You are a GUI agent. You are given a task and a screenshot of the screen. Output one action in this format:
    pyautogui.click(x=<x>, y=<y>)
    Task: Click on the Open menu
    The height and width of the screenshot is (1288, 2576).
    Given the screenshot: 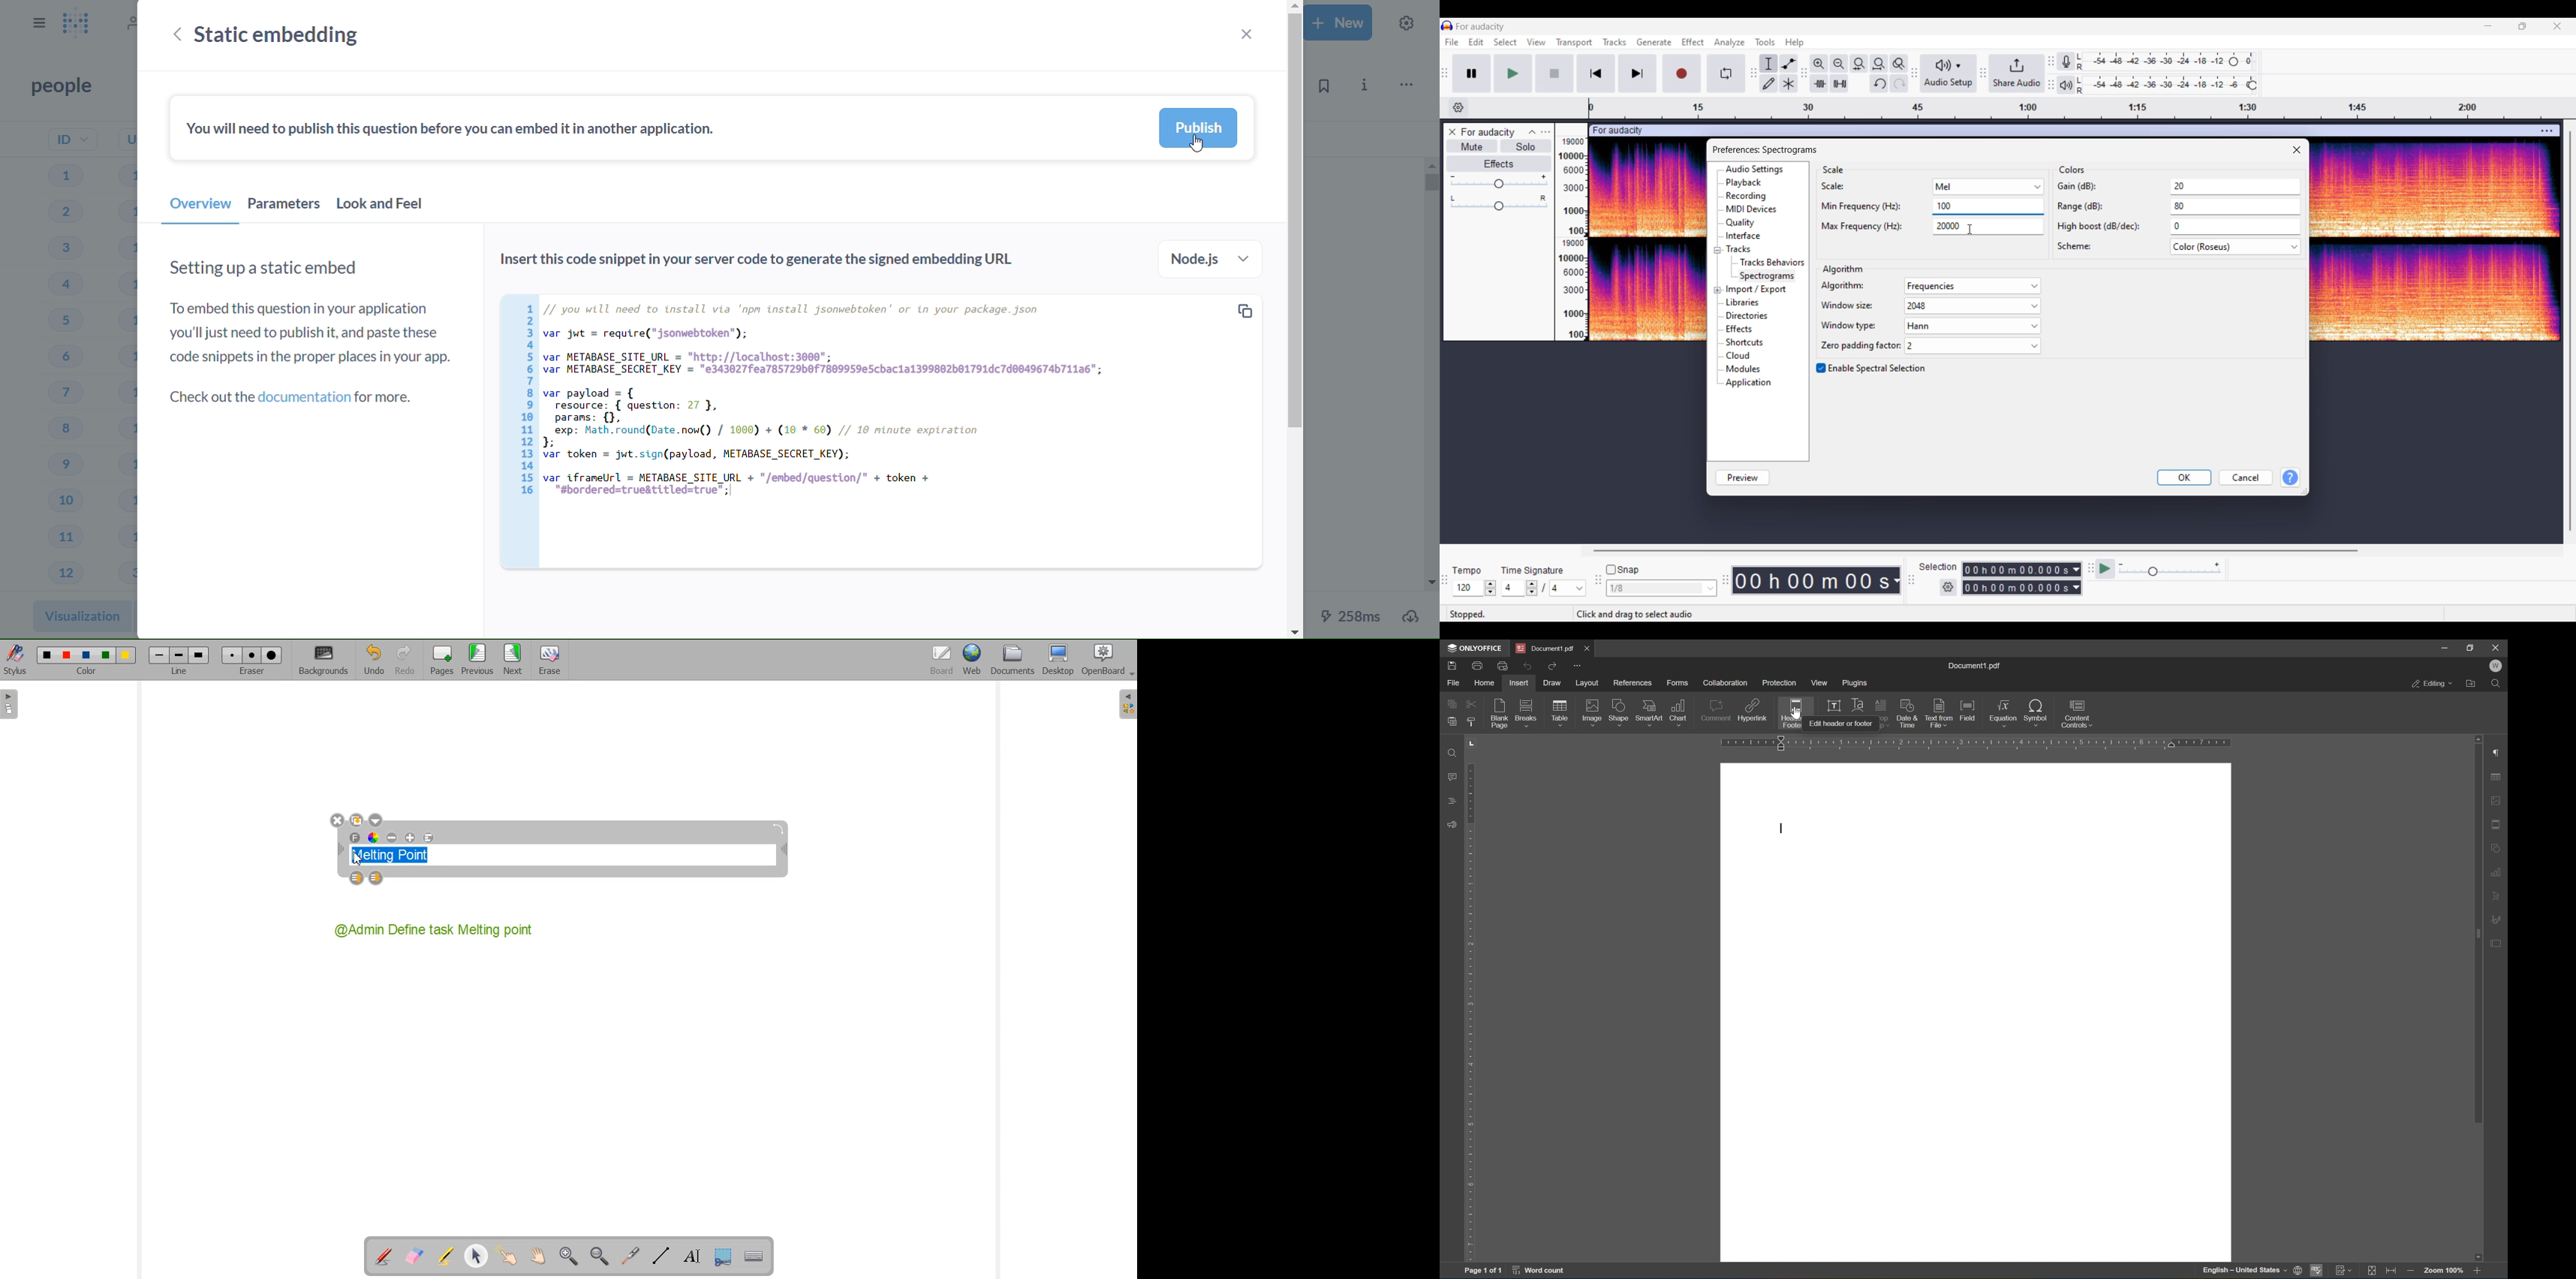 What is the action you would take?
    pyautogui.click(x=1546, y=132)
    